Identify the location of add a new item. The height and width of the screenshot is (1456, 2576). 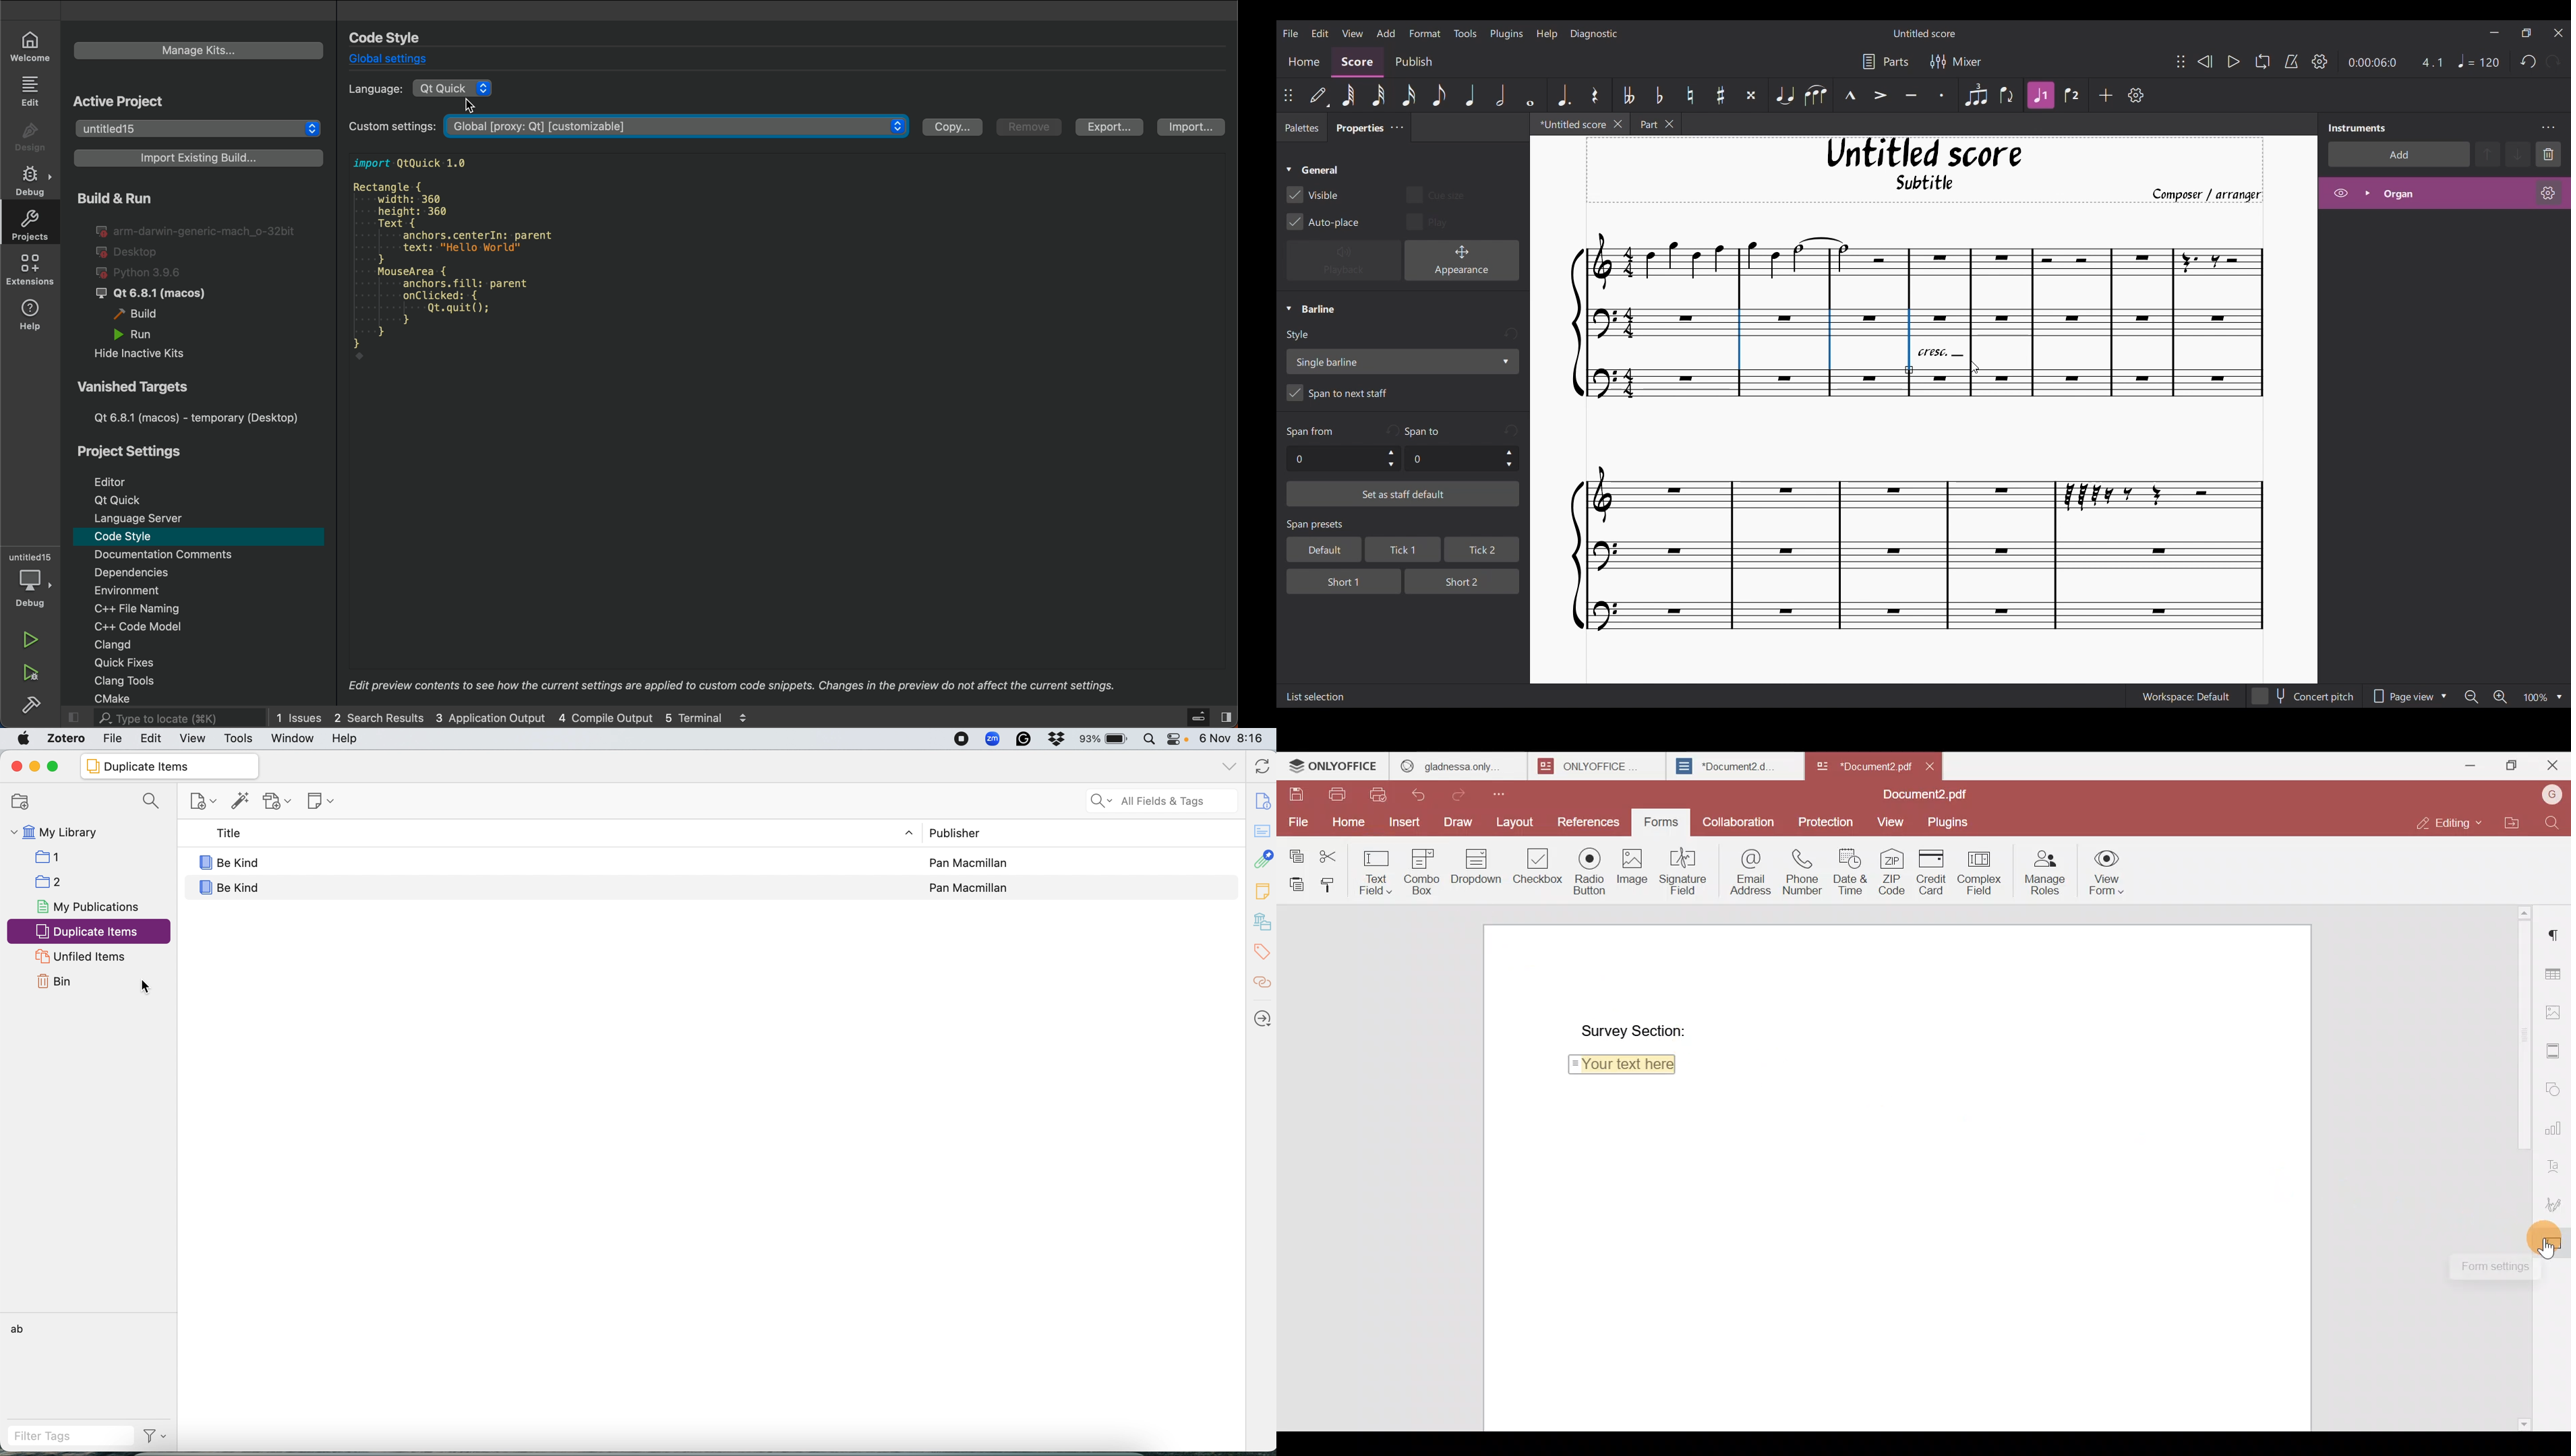
(202, 801).